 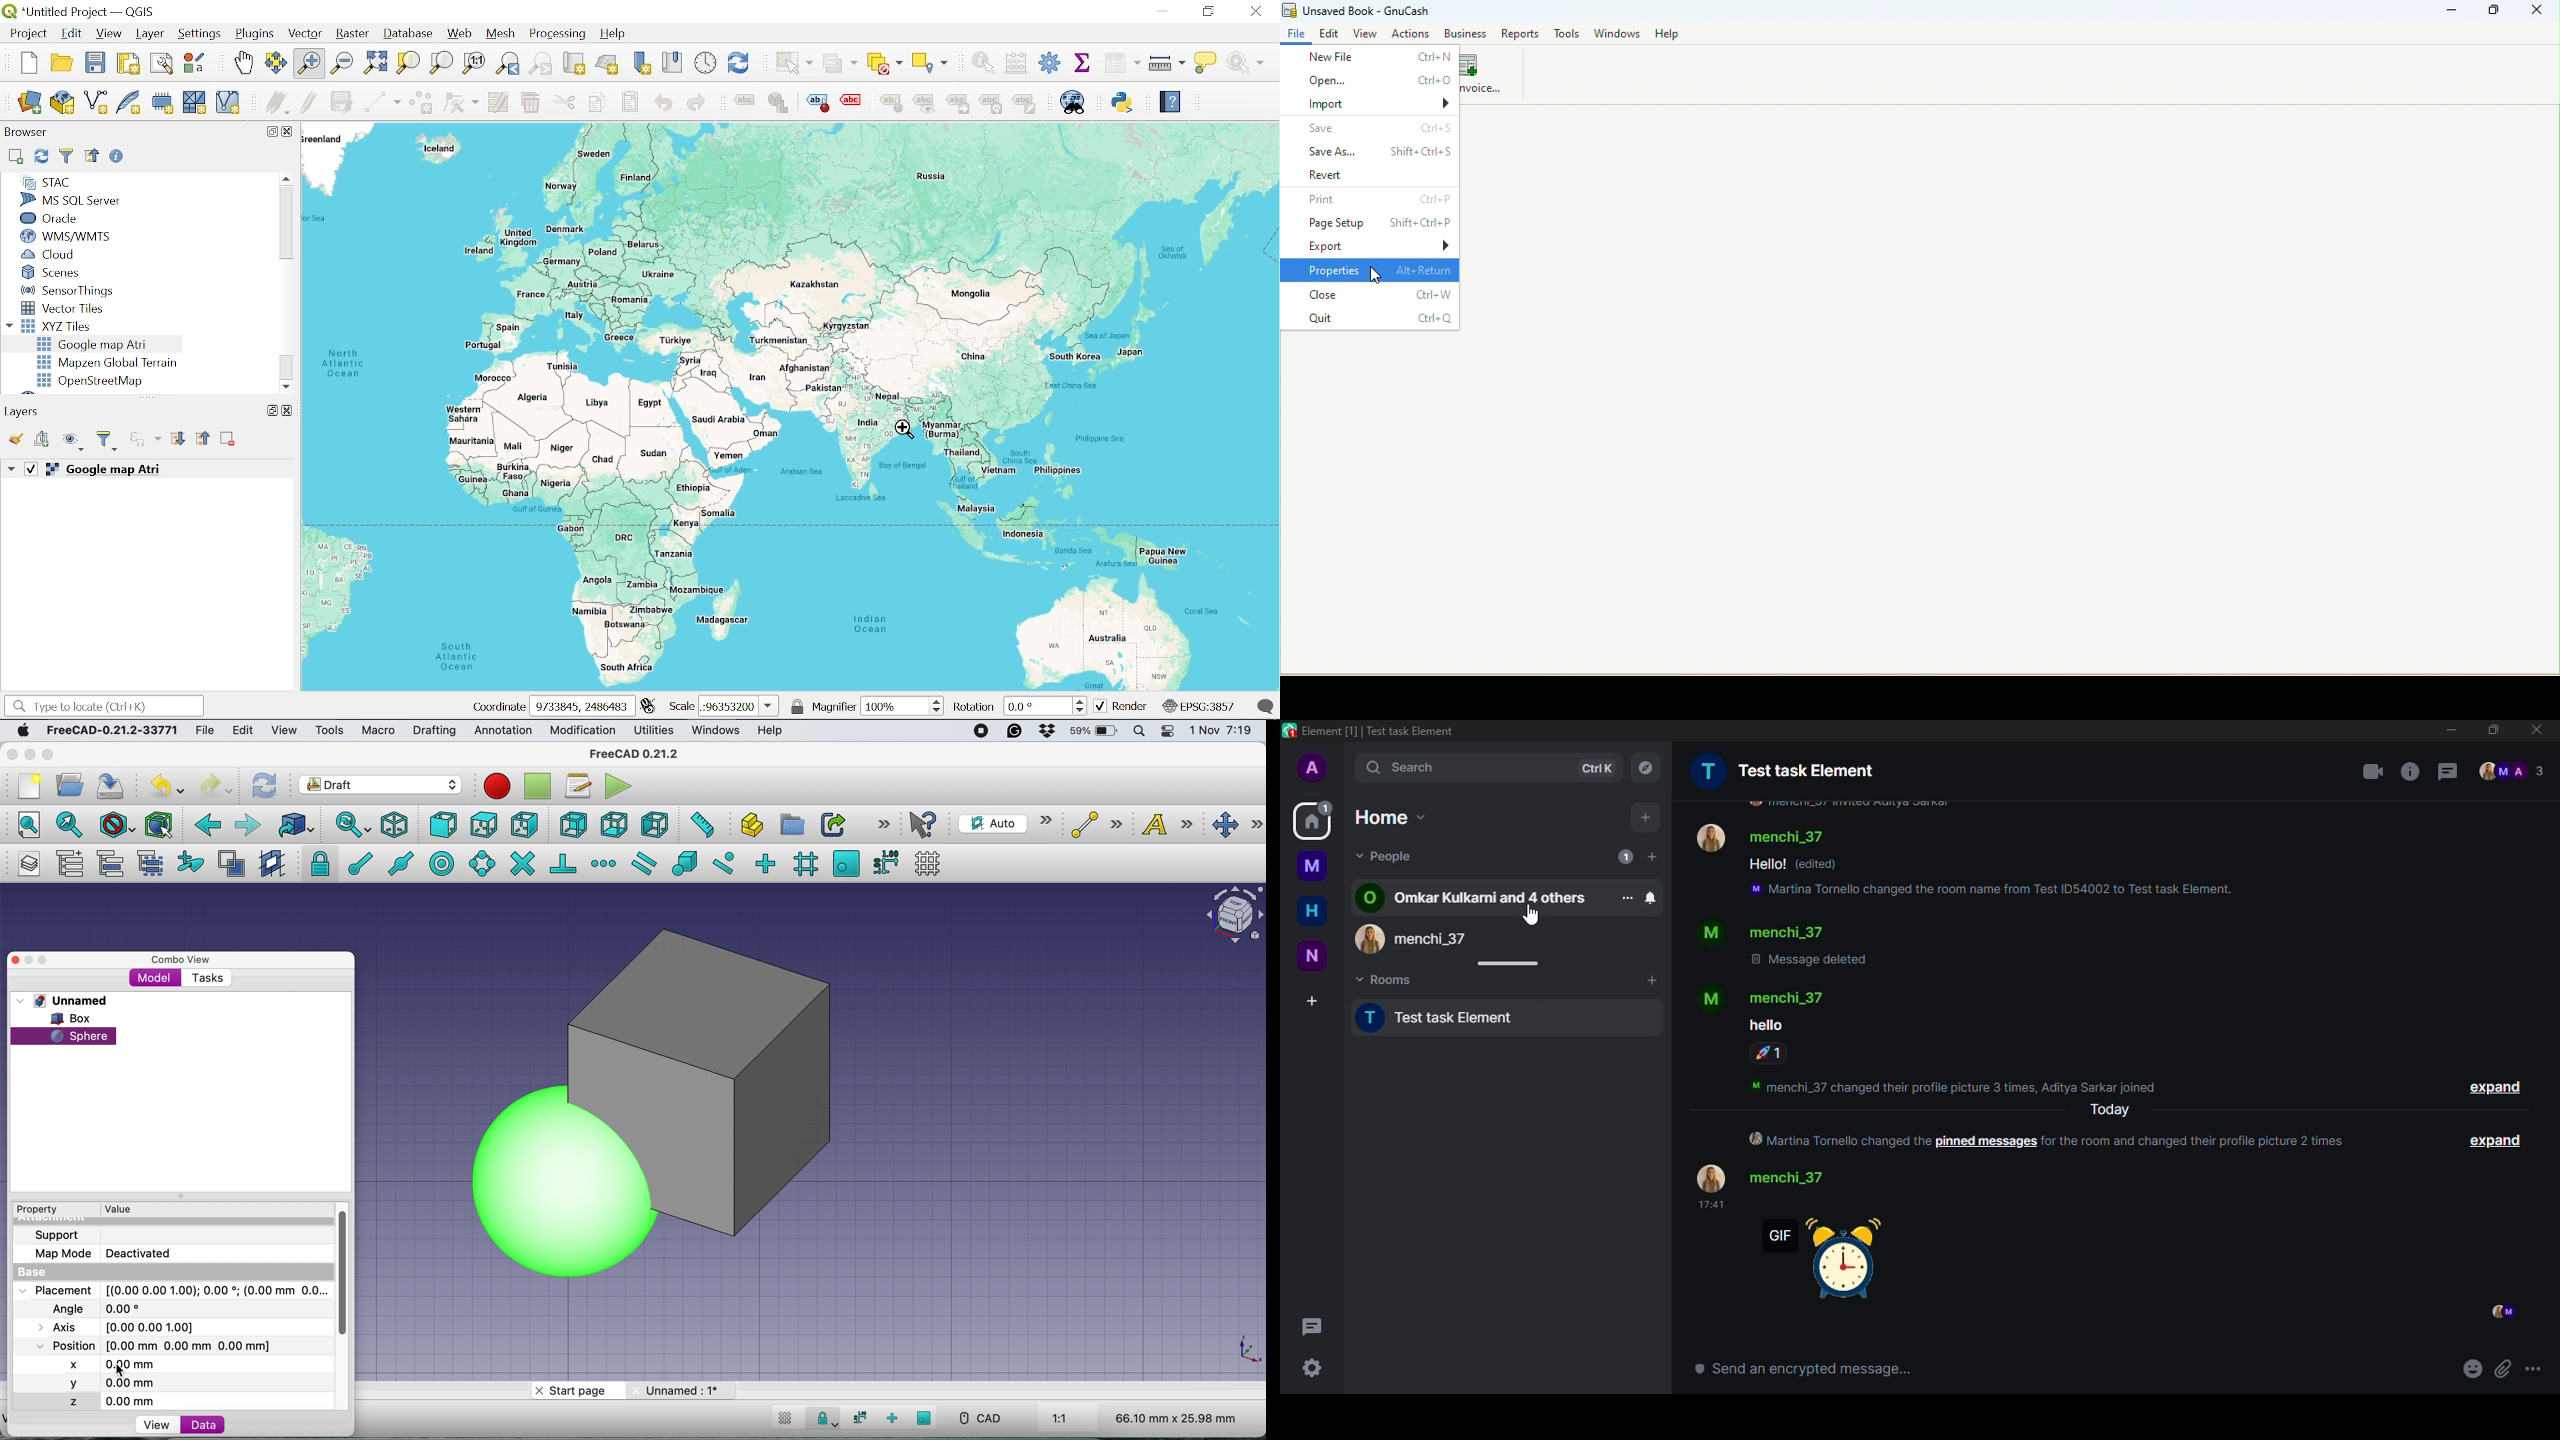 I want to click on Business, so click(x=1466, y=33).